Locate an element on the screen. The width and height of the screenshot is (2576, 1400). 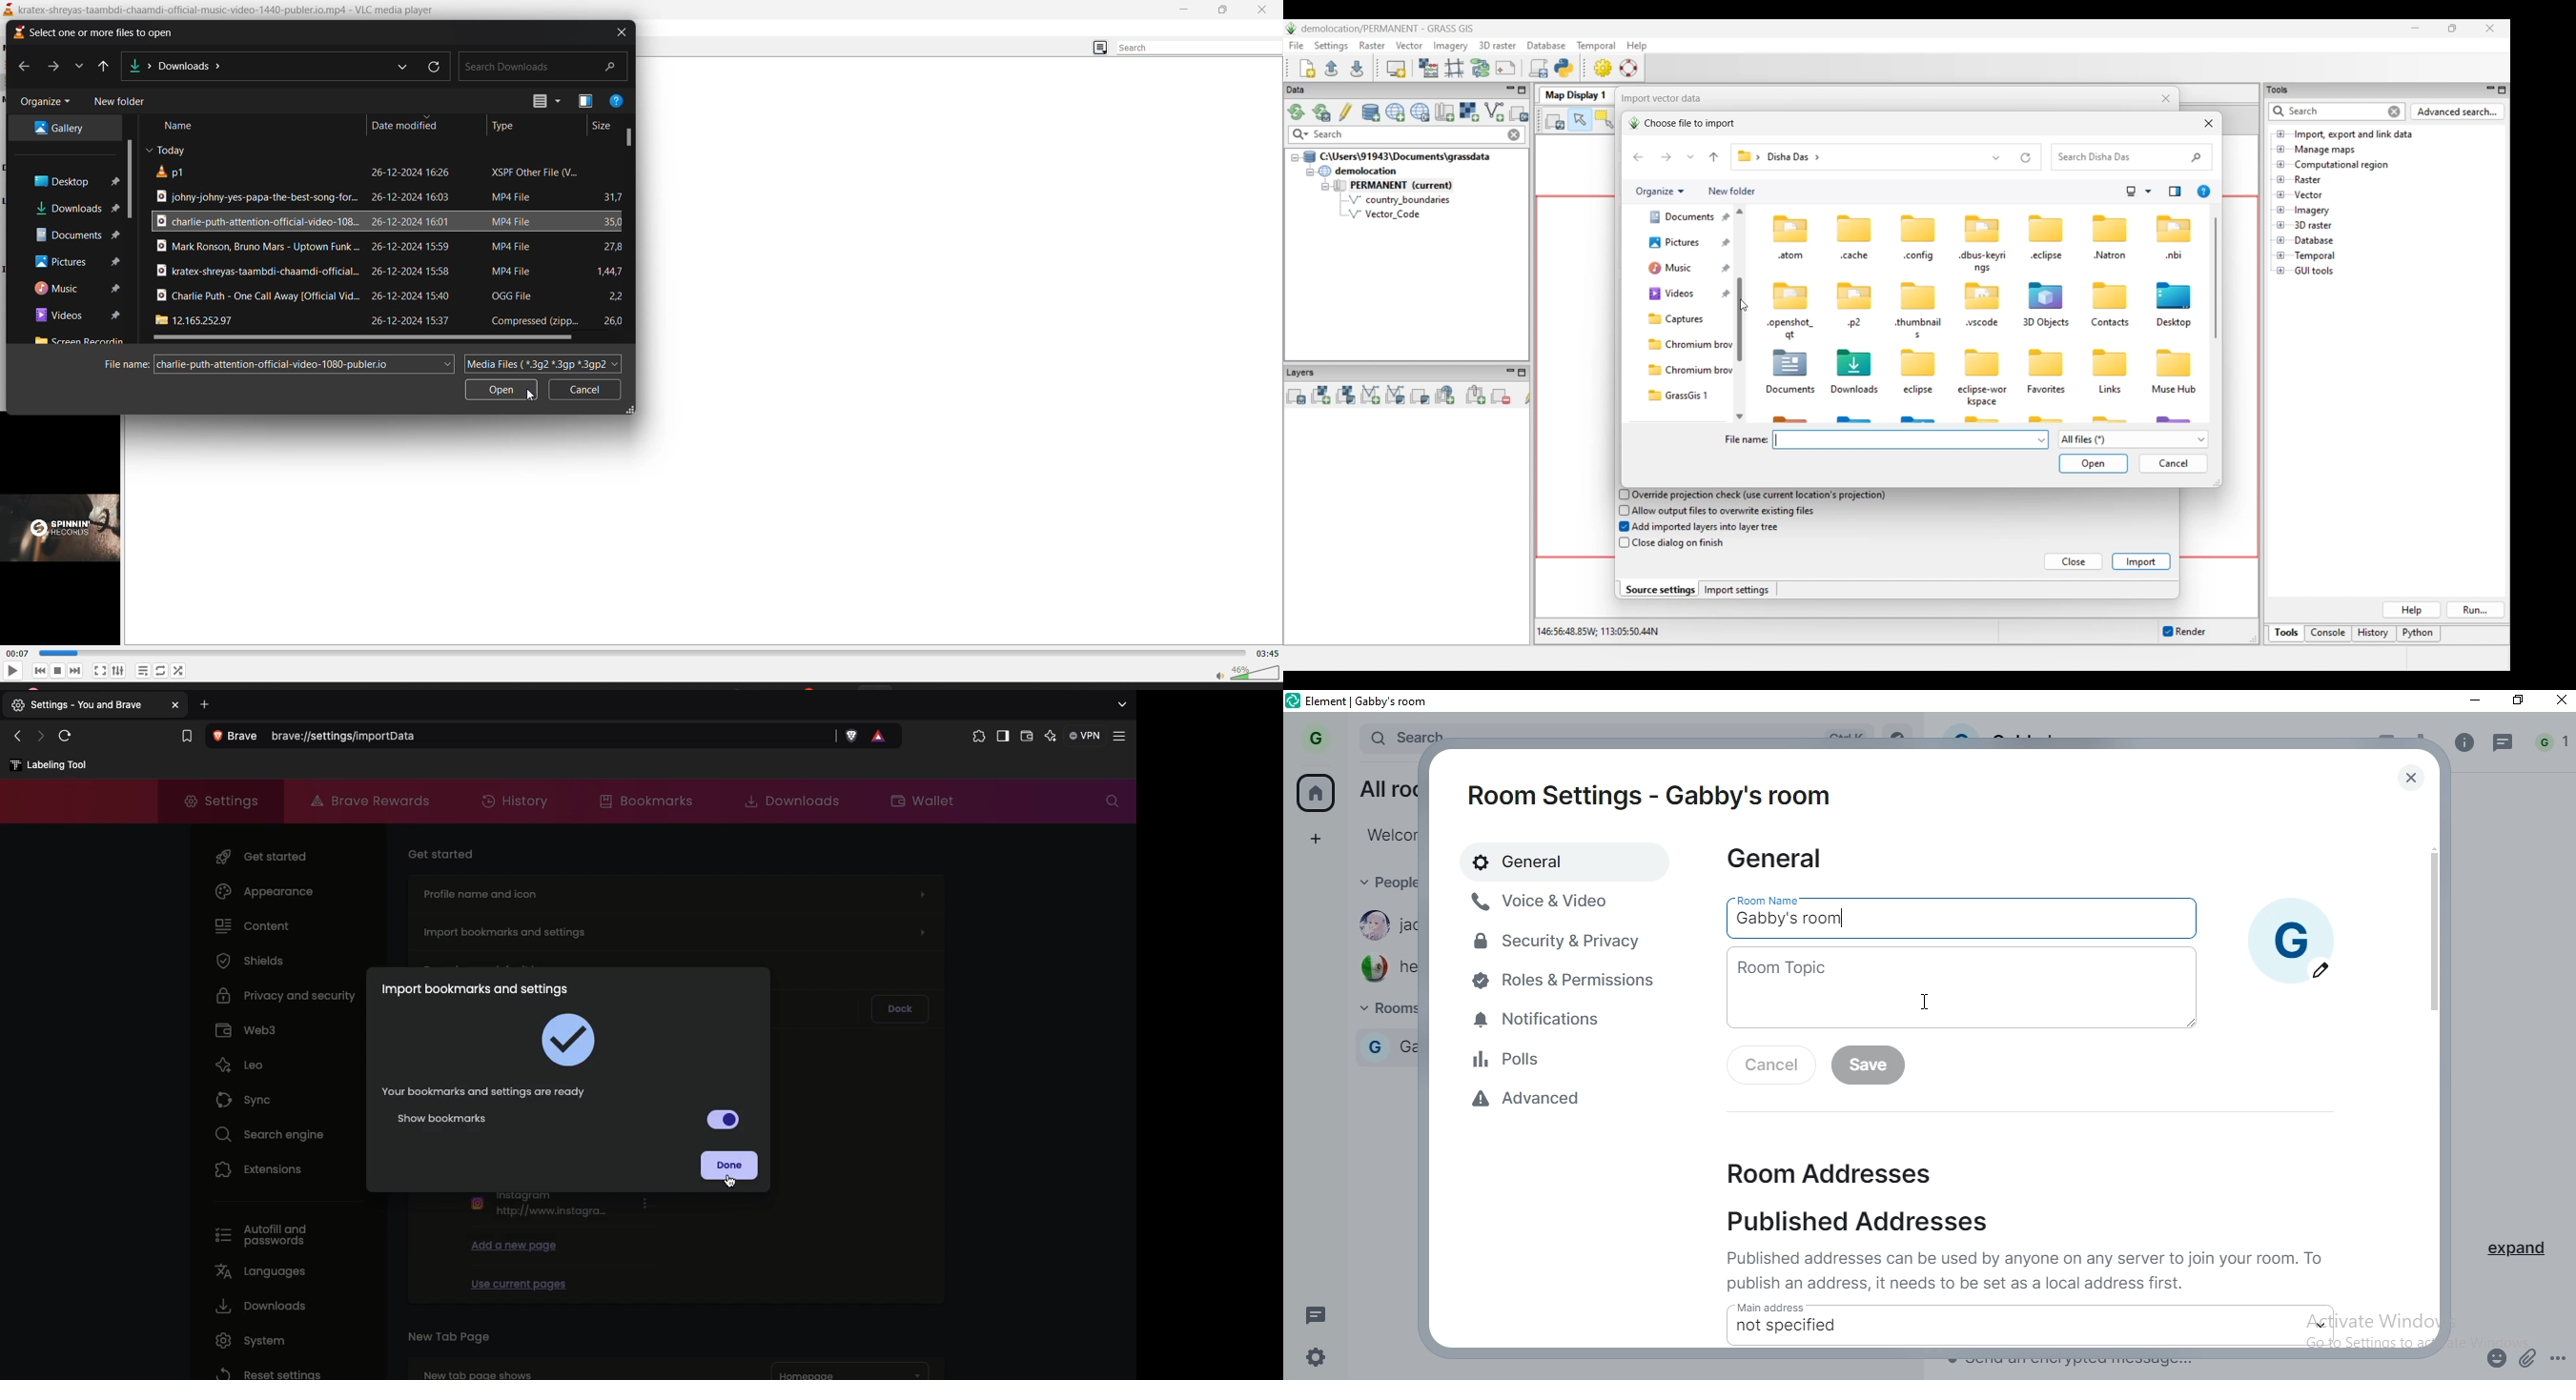
search bar is located at coordinates (1402, 734).